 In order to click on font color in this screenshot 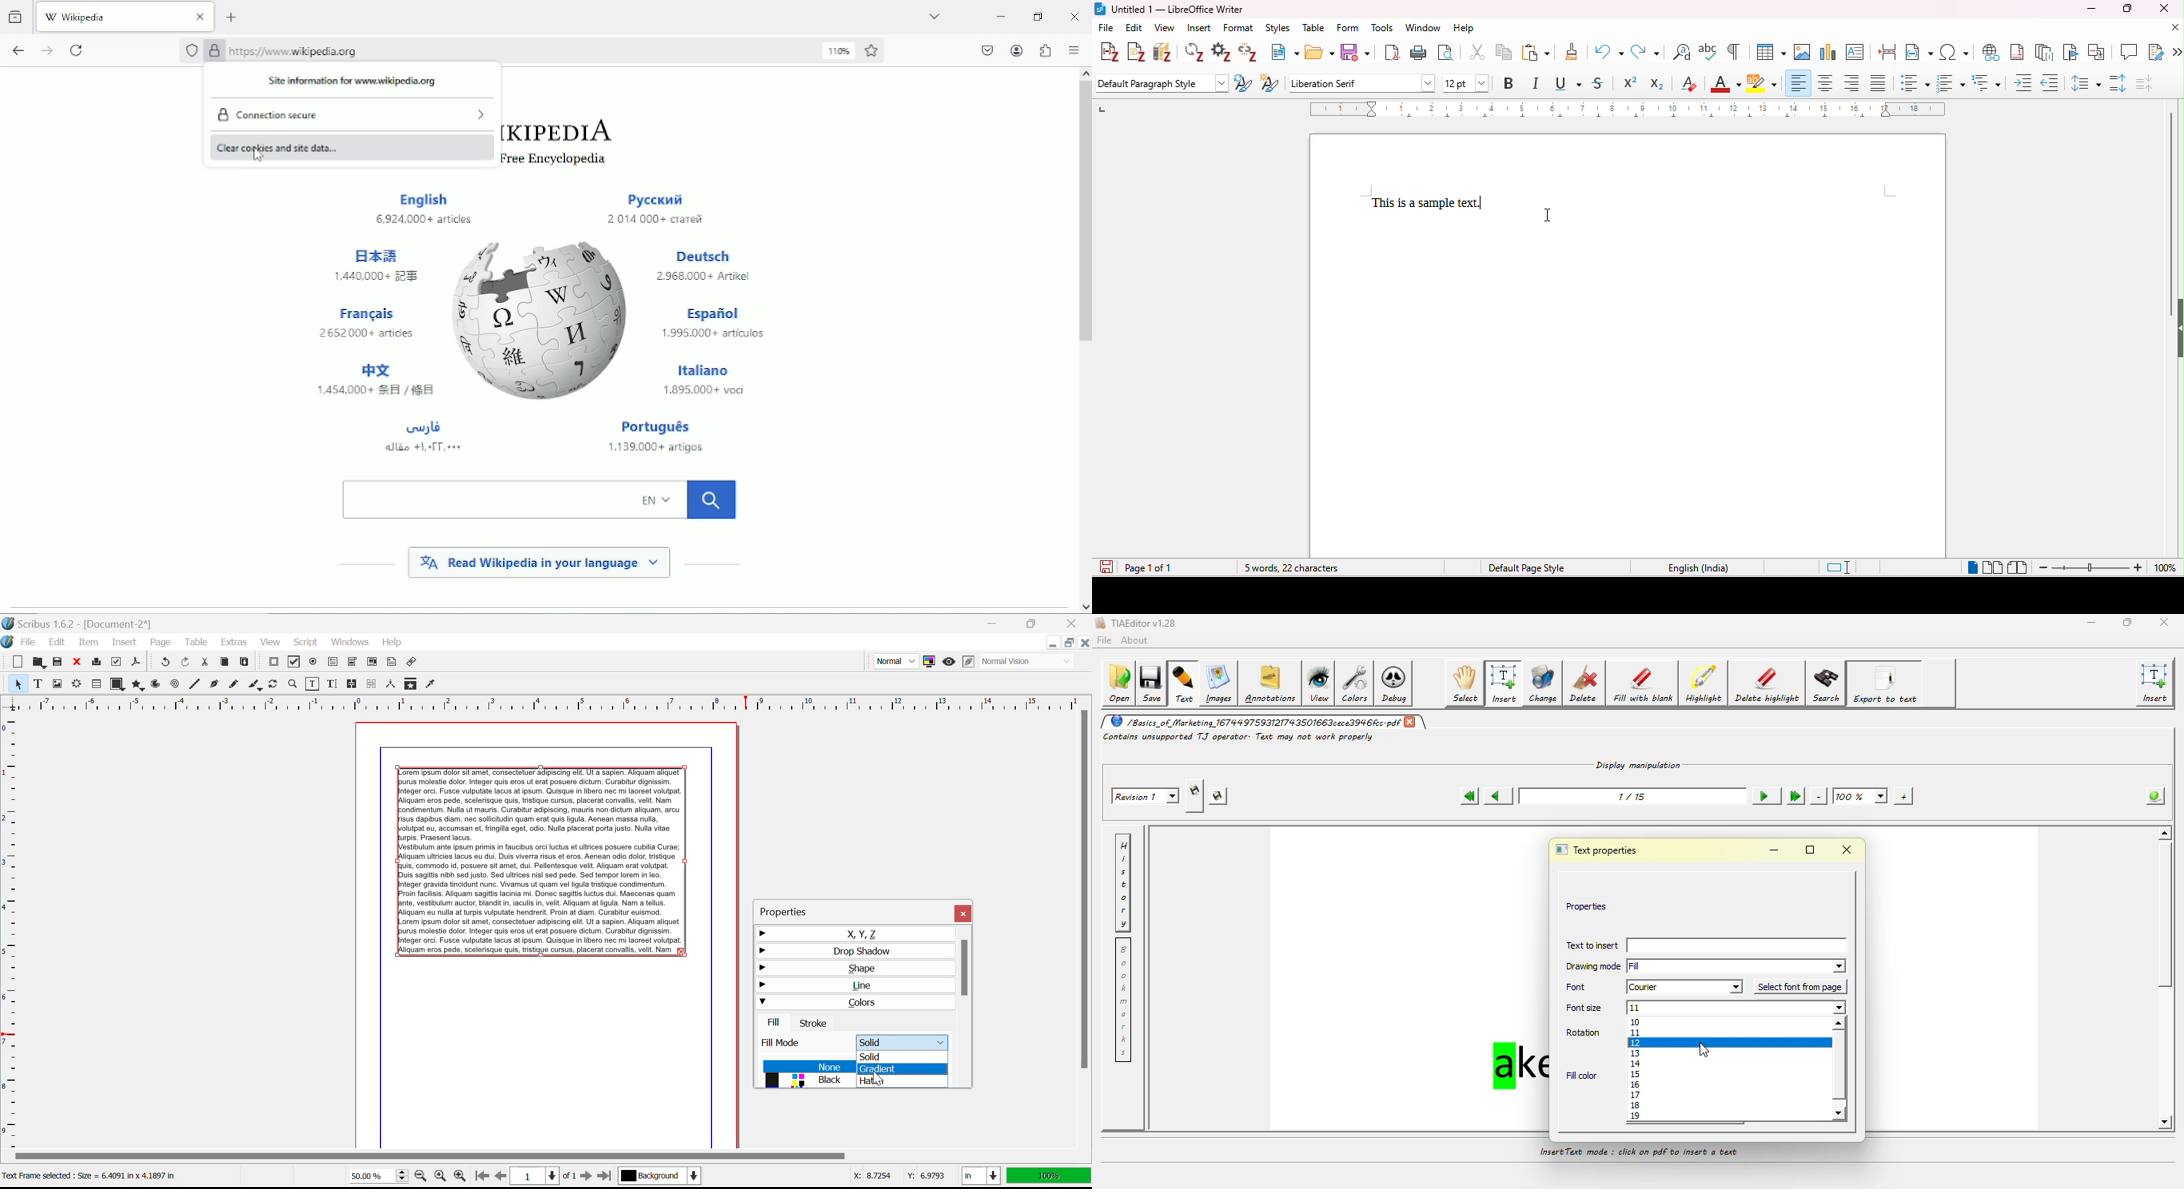, I will do `click(1724, 82)`.